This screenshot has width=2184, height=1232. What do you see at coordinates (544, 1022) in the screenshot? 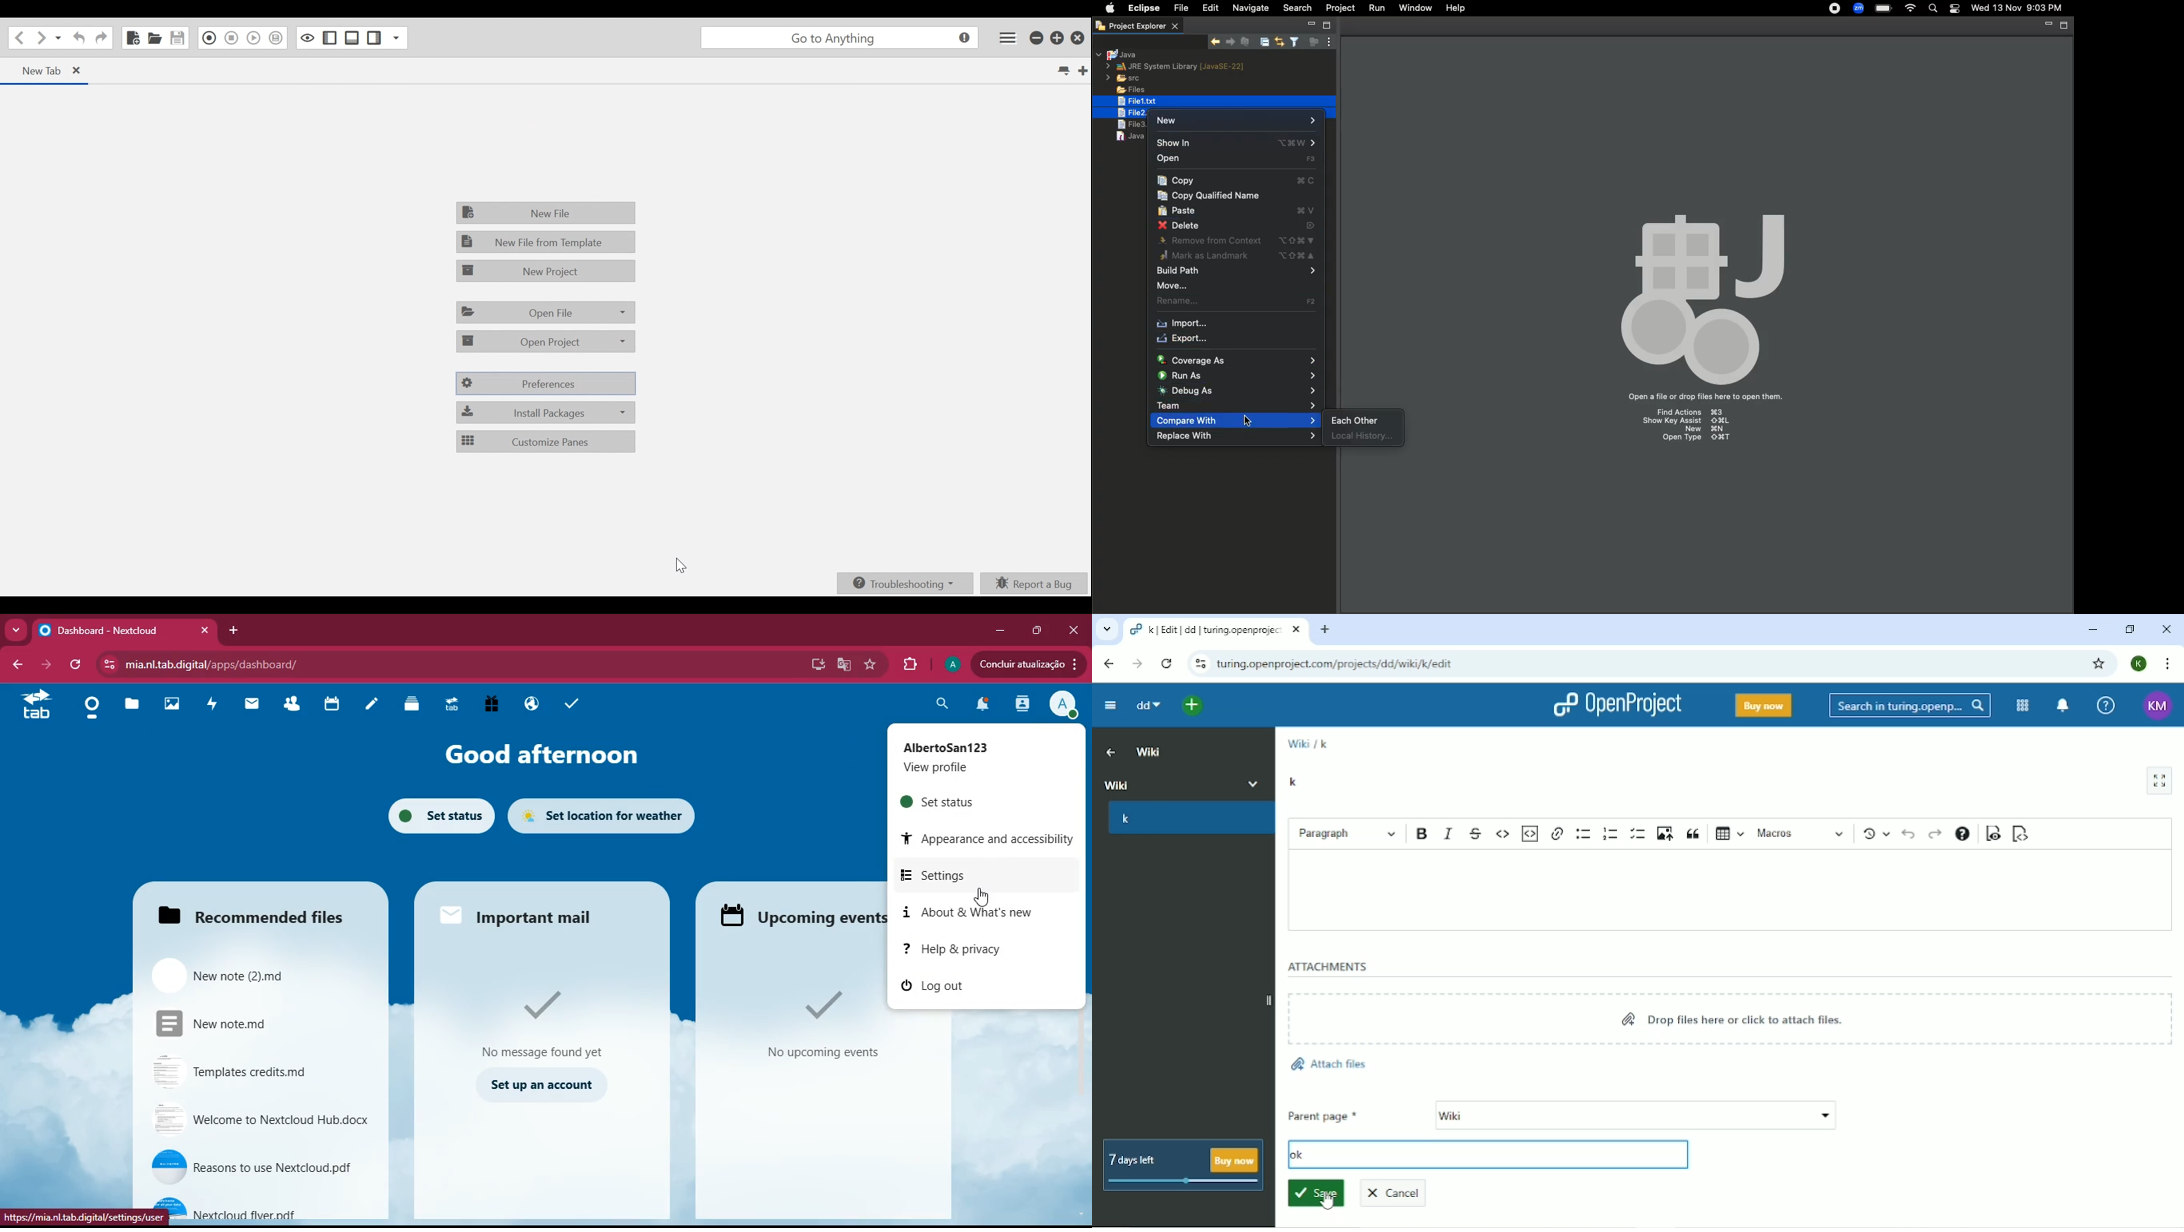
I see `No message found yet` at bounding box center [544, 1022].